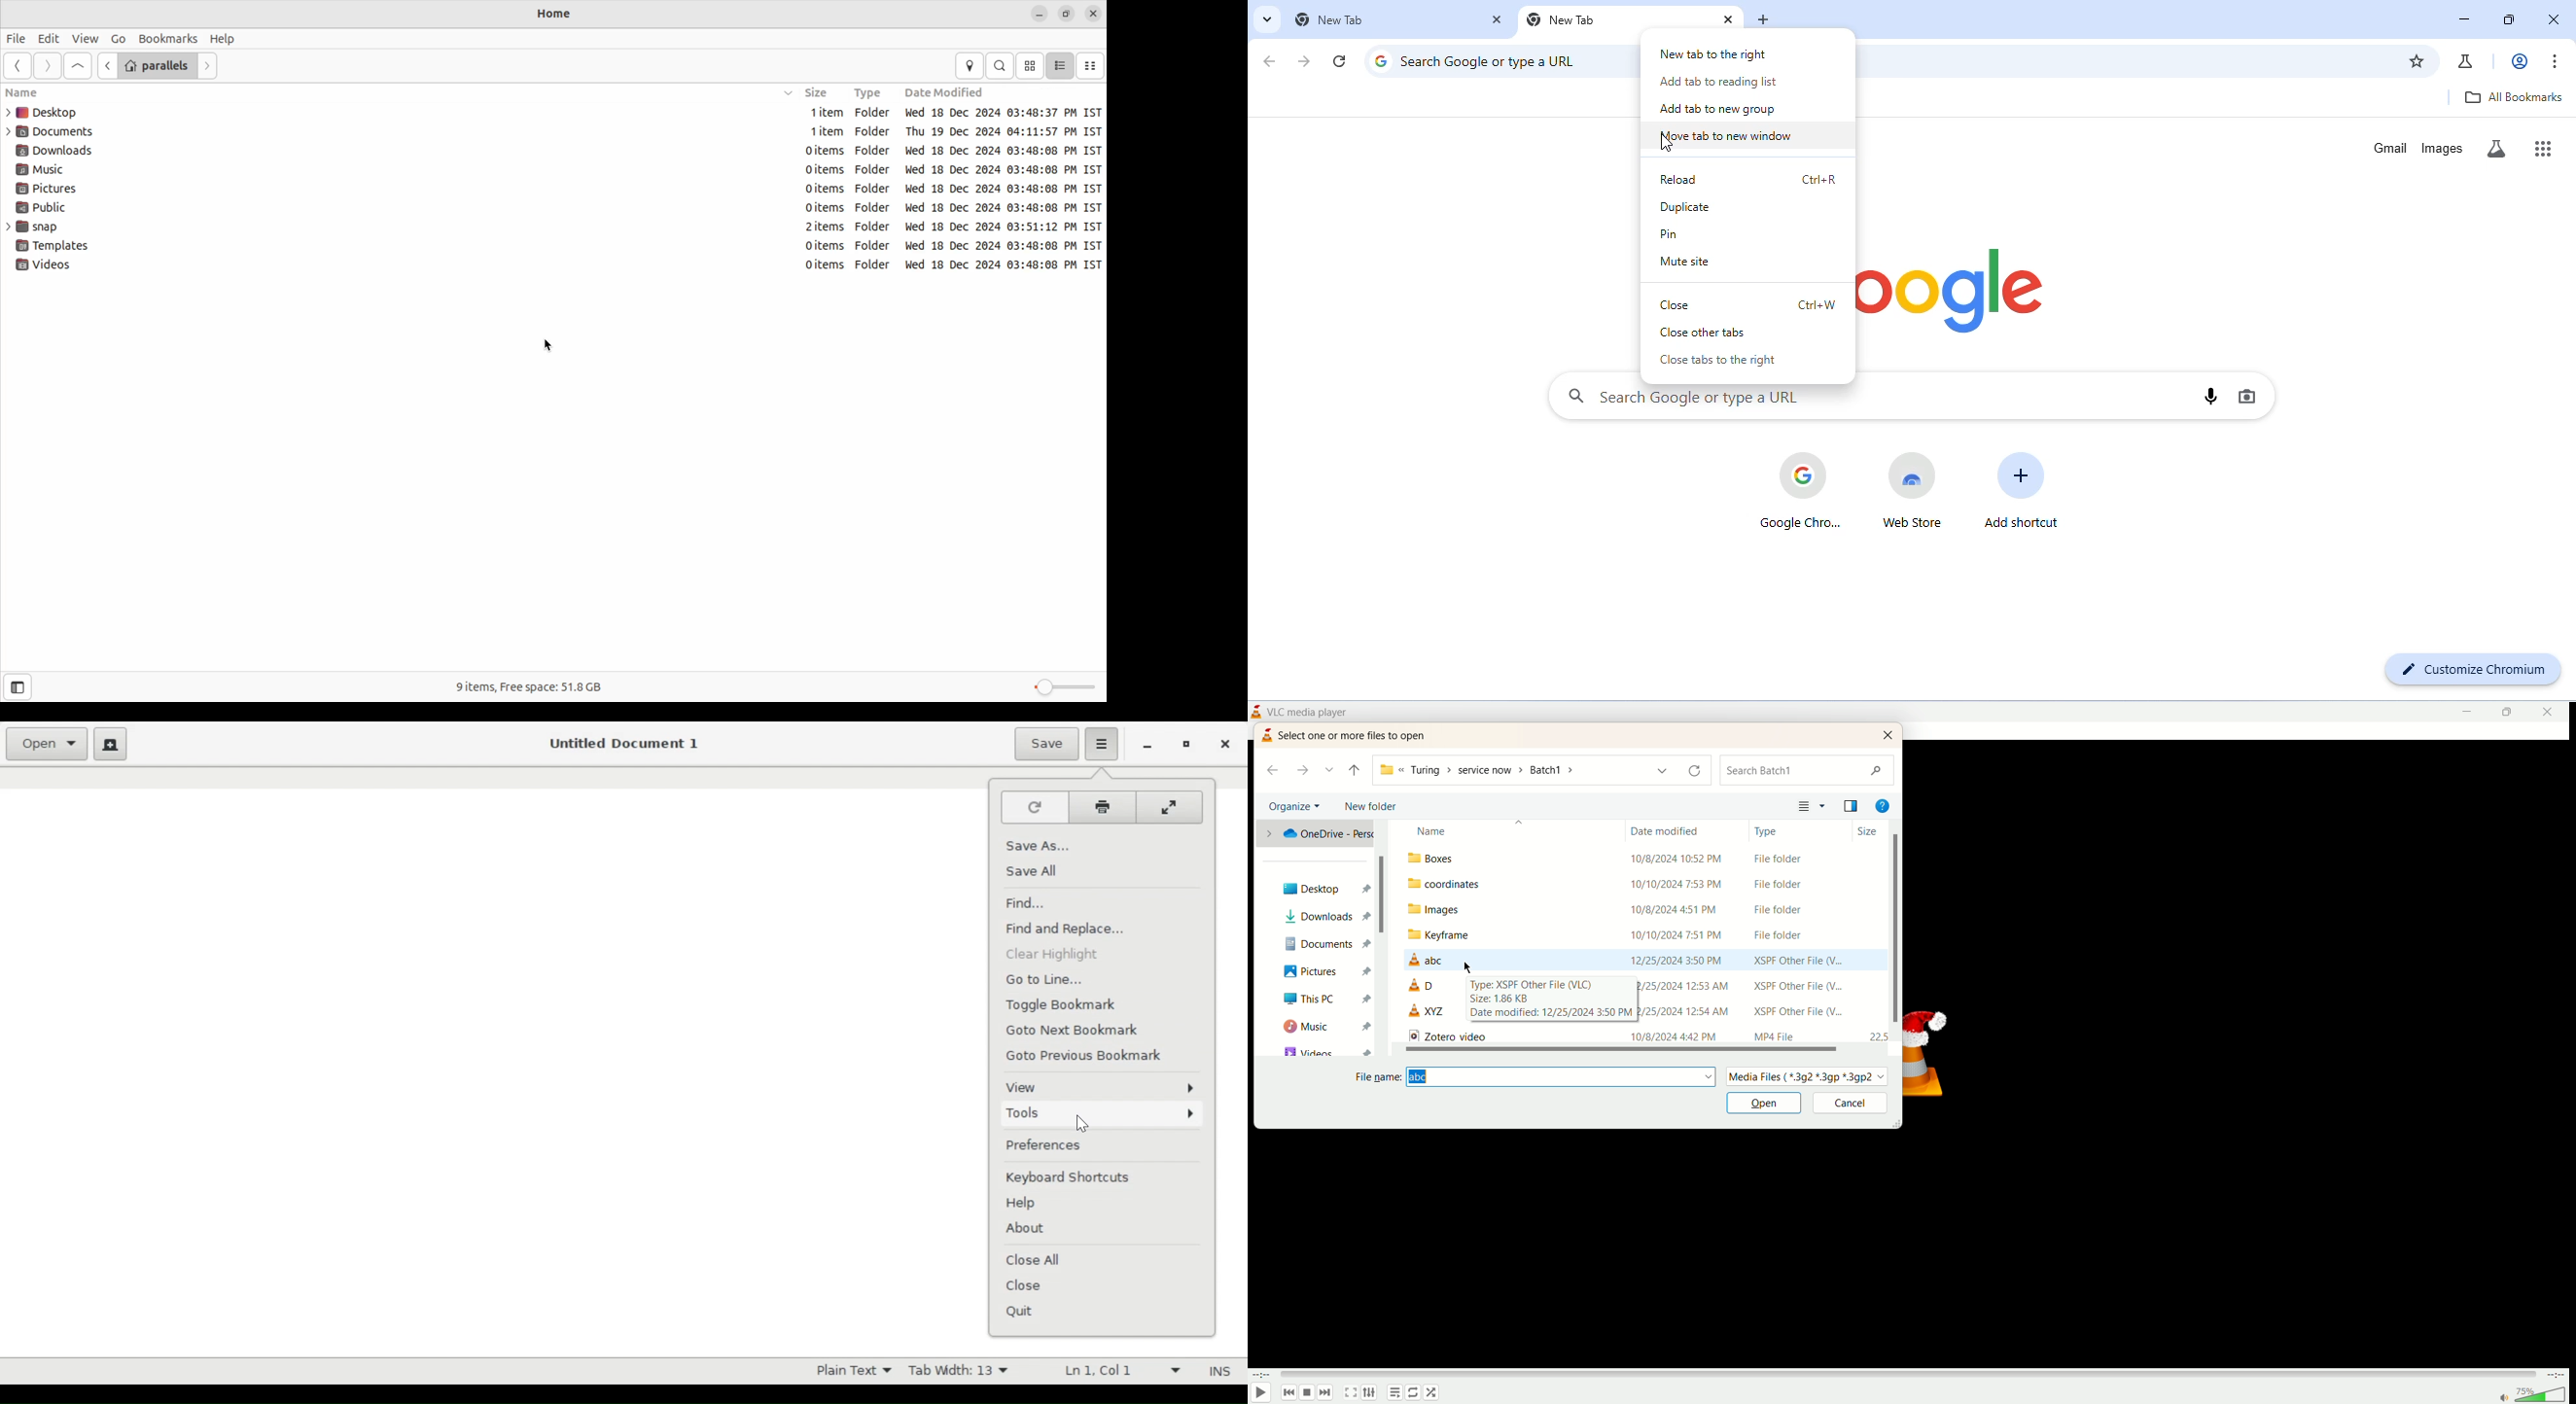 The height and width of the screenshot is (1428, 2576). Describe the element at coordinates (2473, 667) in the screenshot. I see `customize chromium` at that location.